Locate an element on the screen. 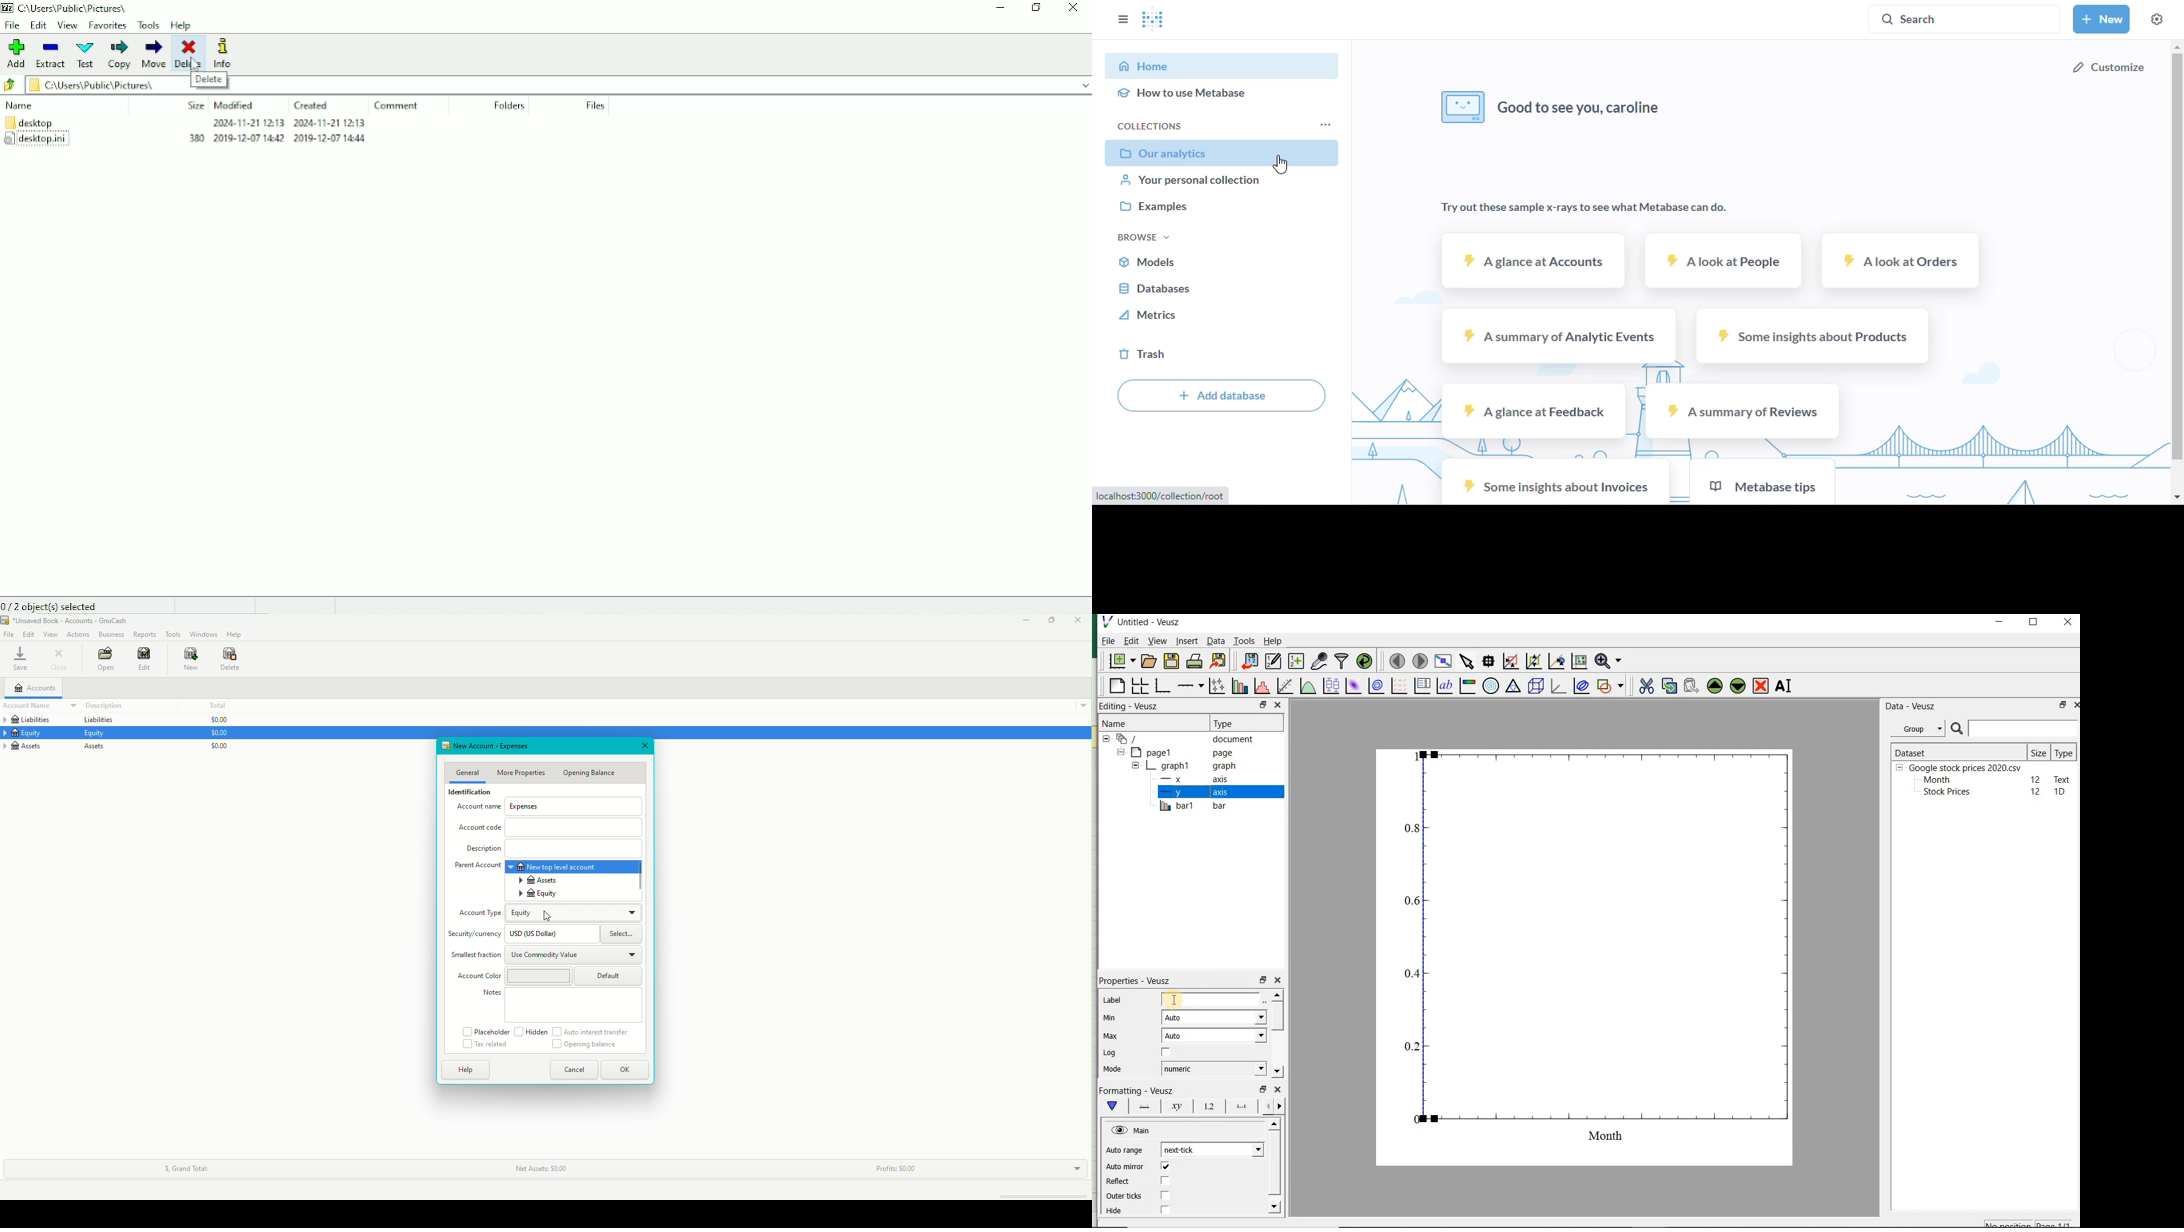  Default is located at coordinates (610, 976).